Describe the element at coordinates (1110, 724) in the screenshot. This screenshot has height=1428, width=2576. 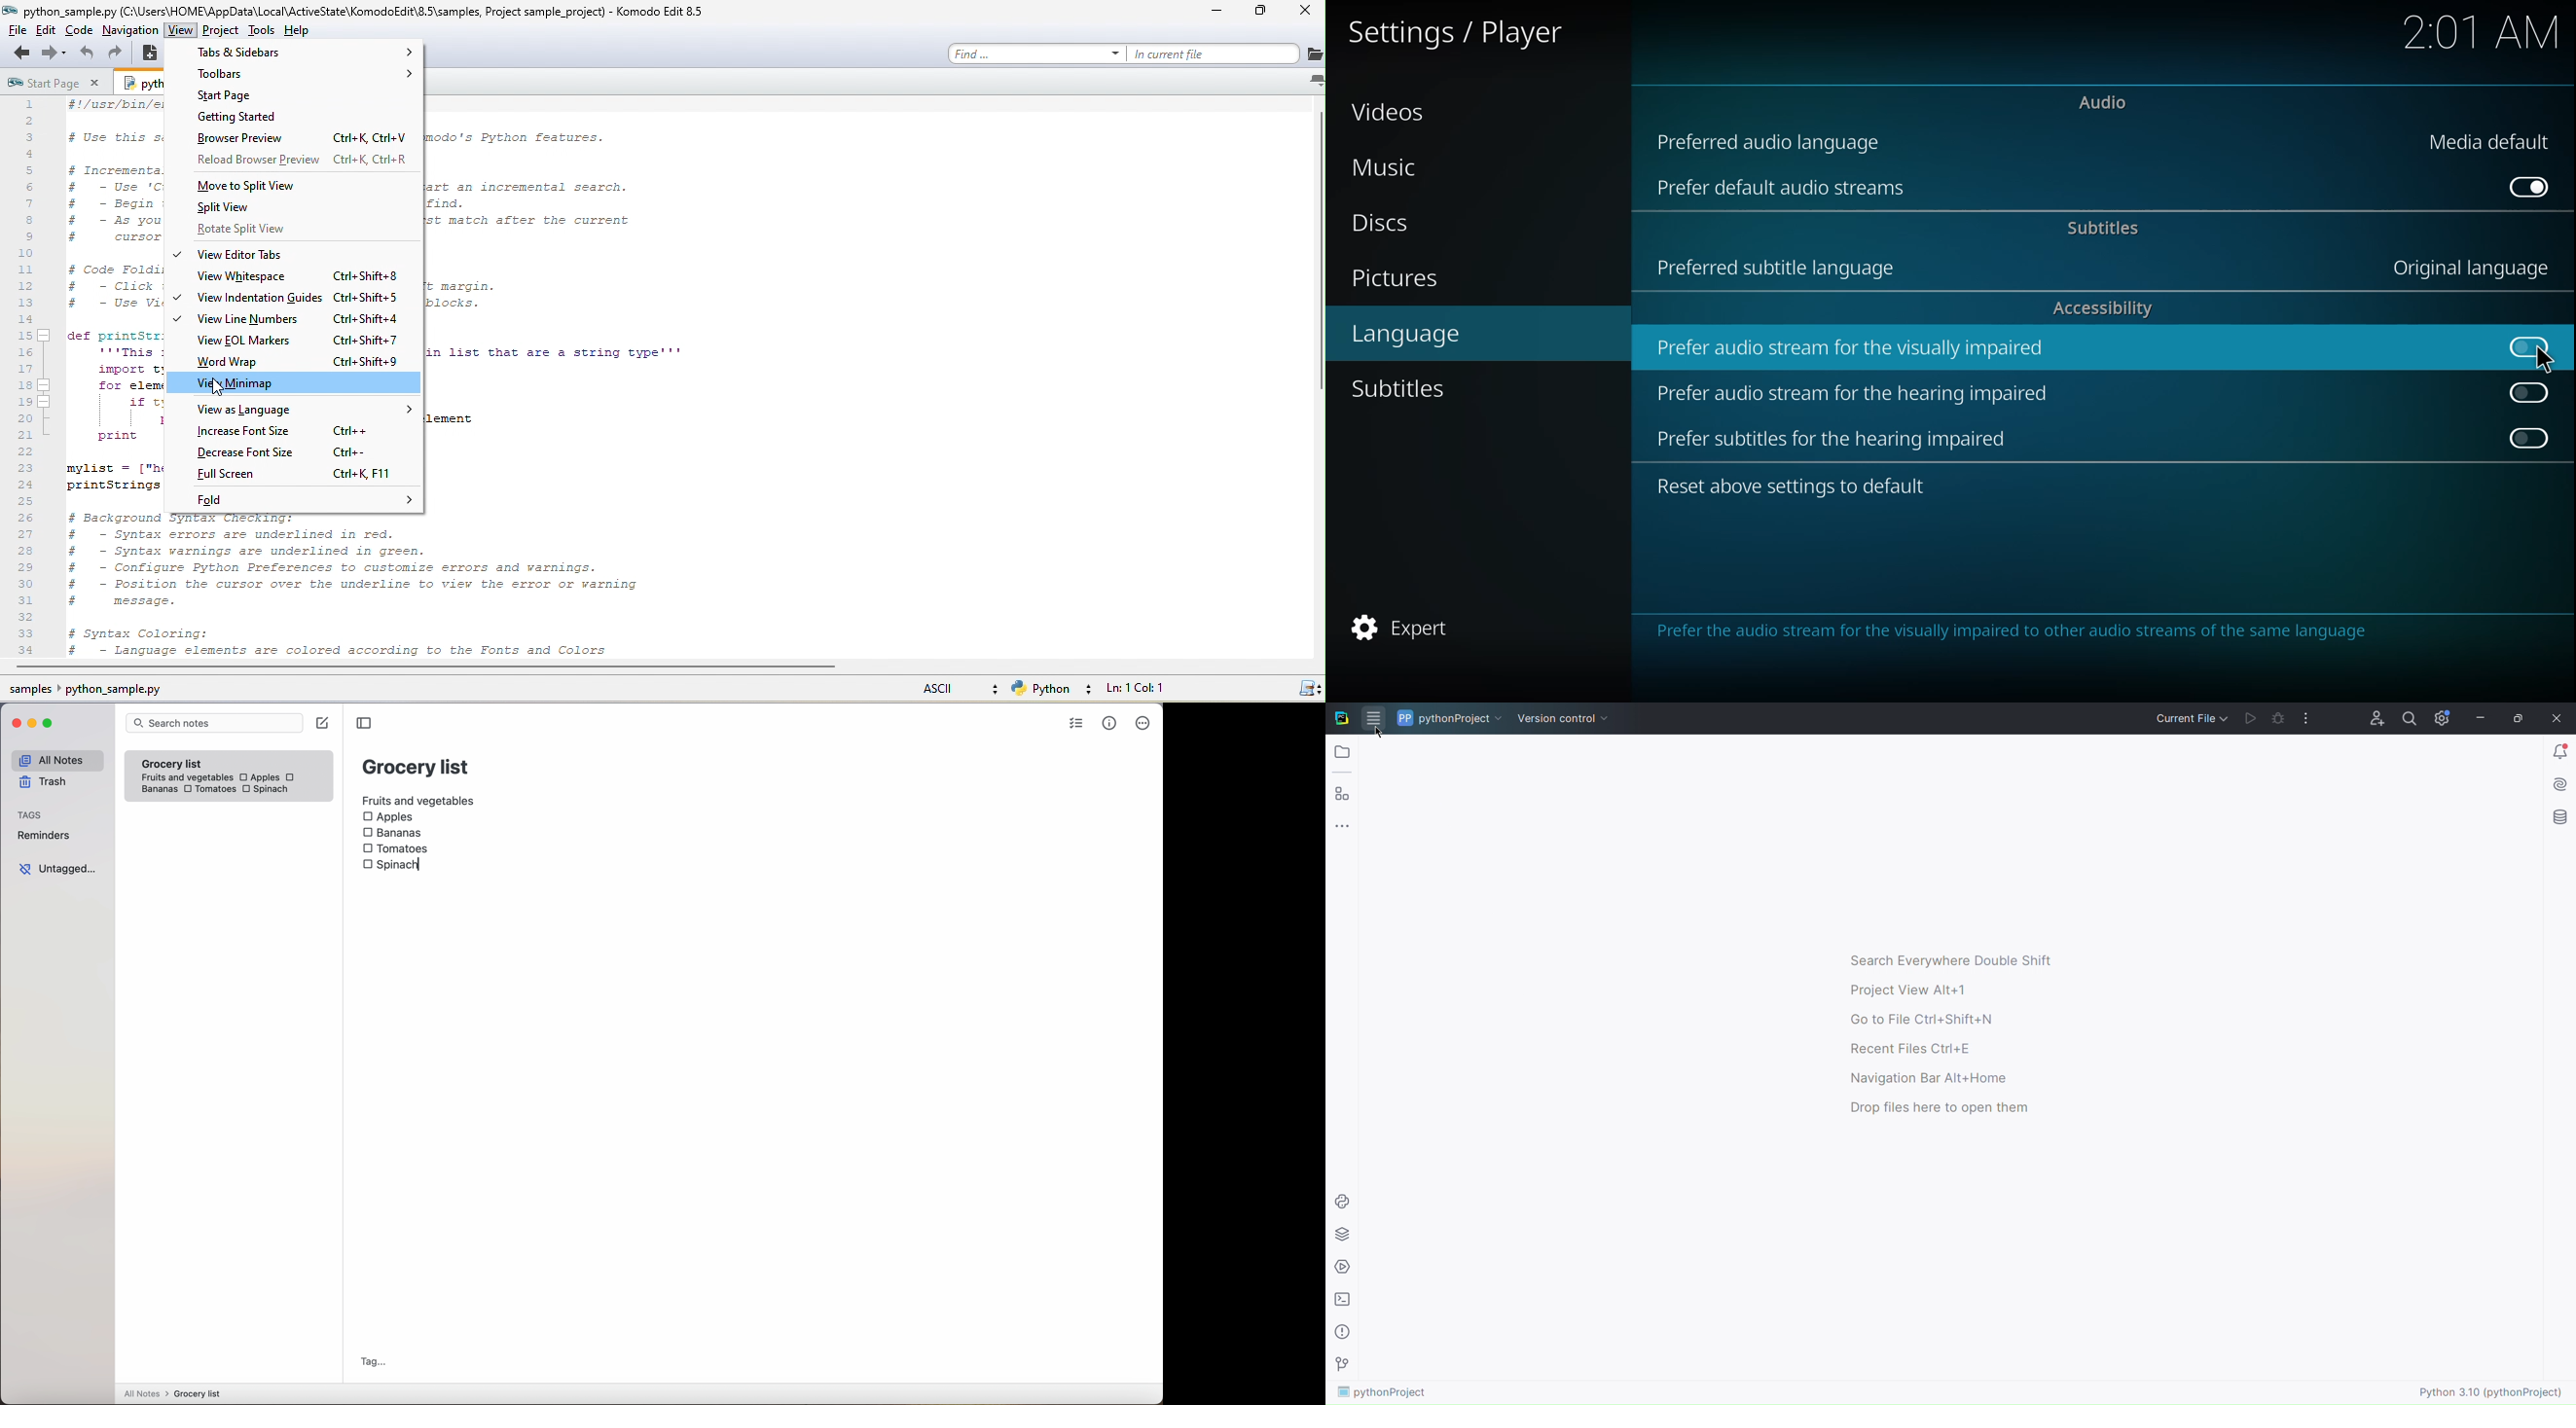
I see `metrics` at that location.